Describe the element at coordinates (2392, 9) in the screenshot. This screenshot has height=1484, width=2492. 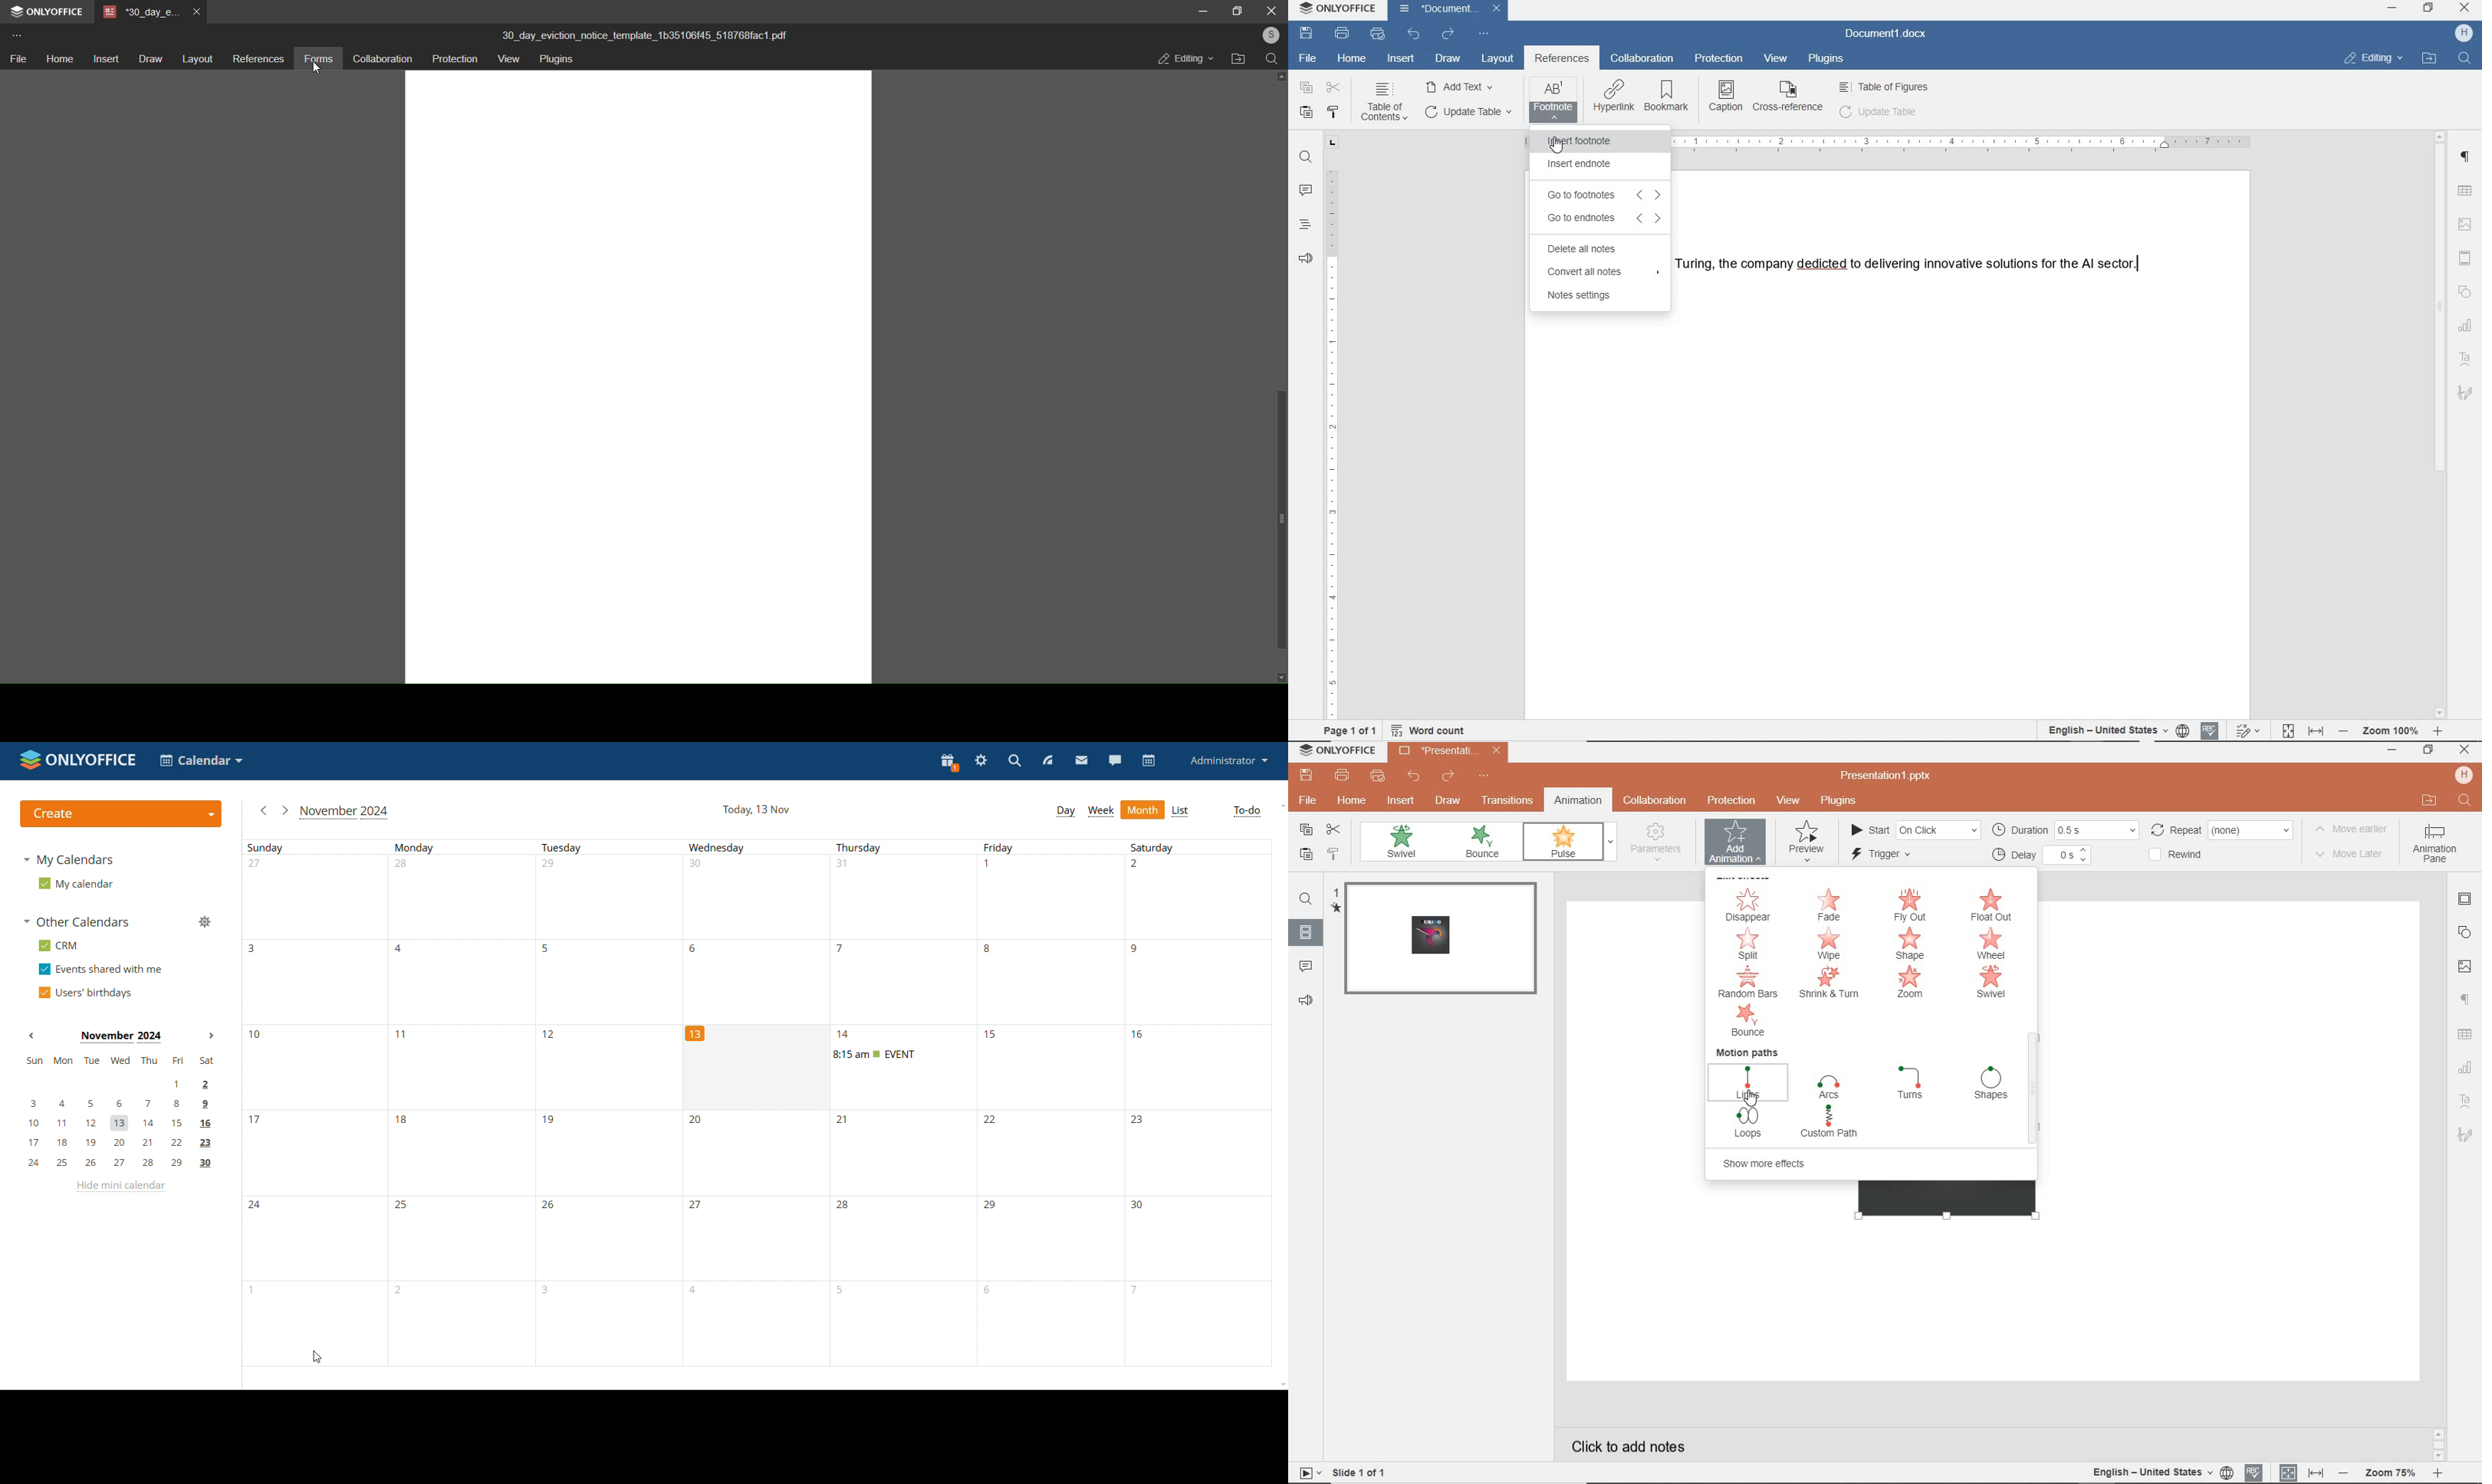
I see `MINIMIZE` at that location.